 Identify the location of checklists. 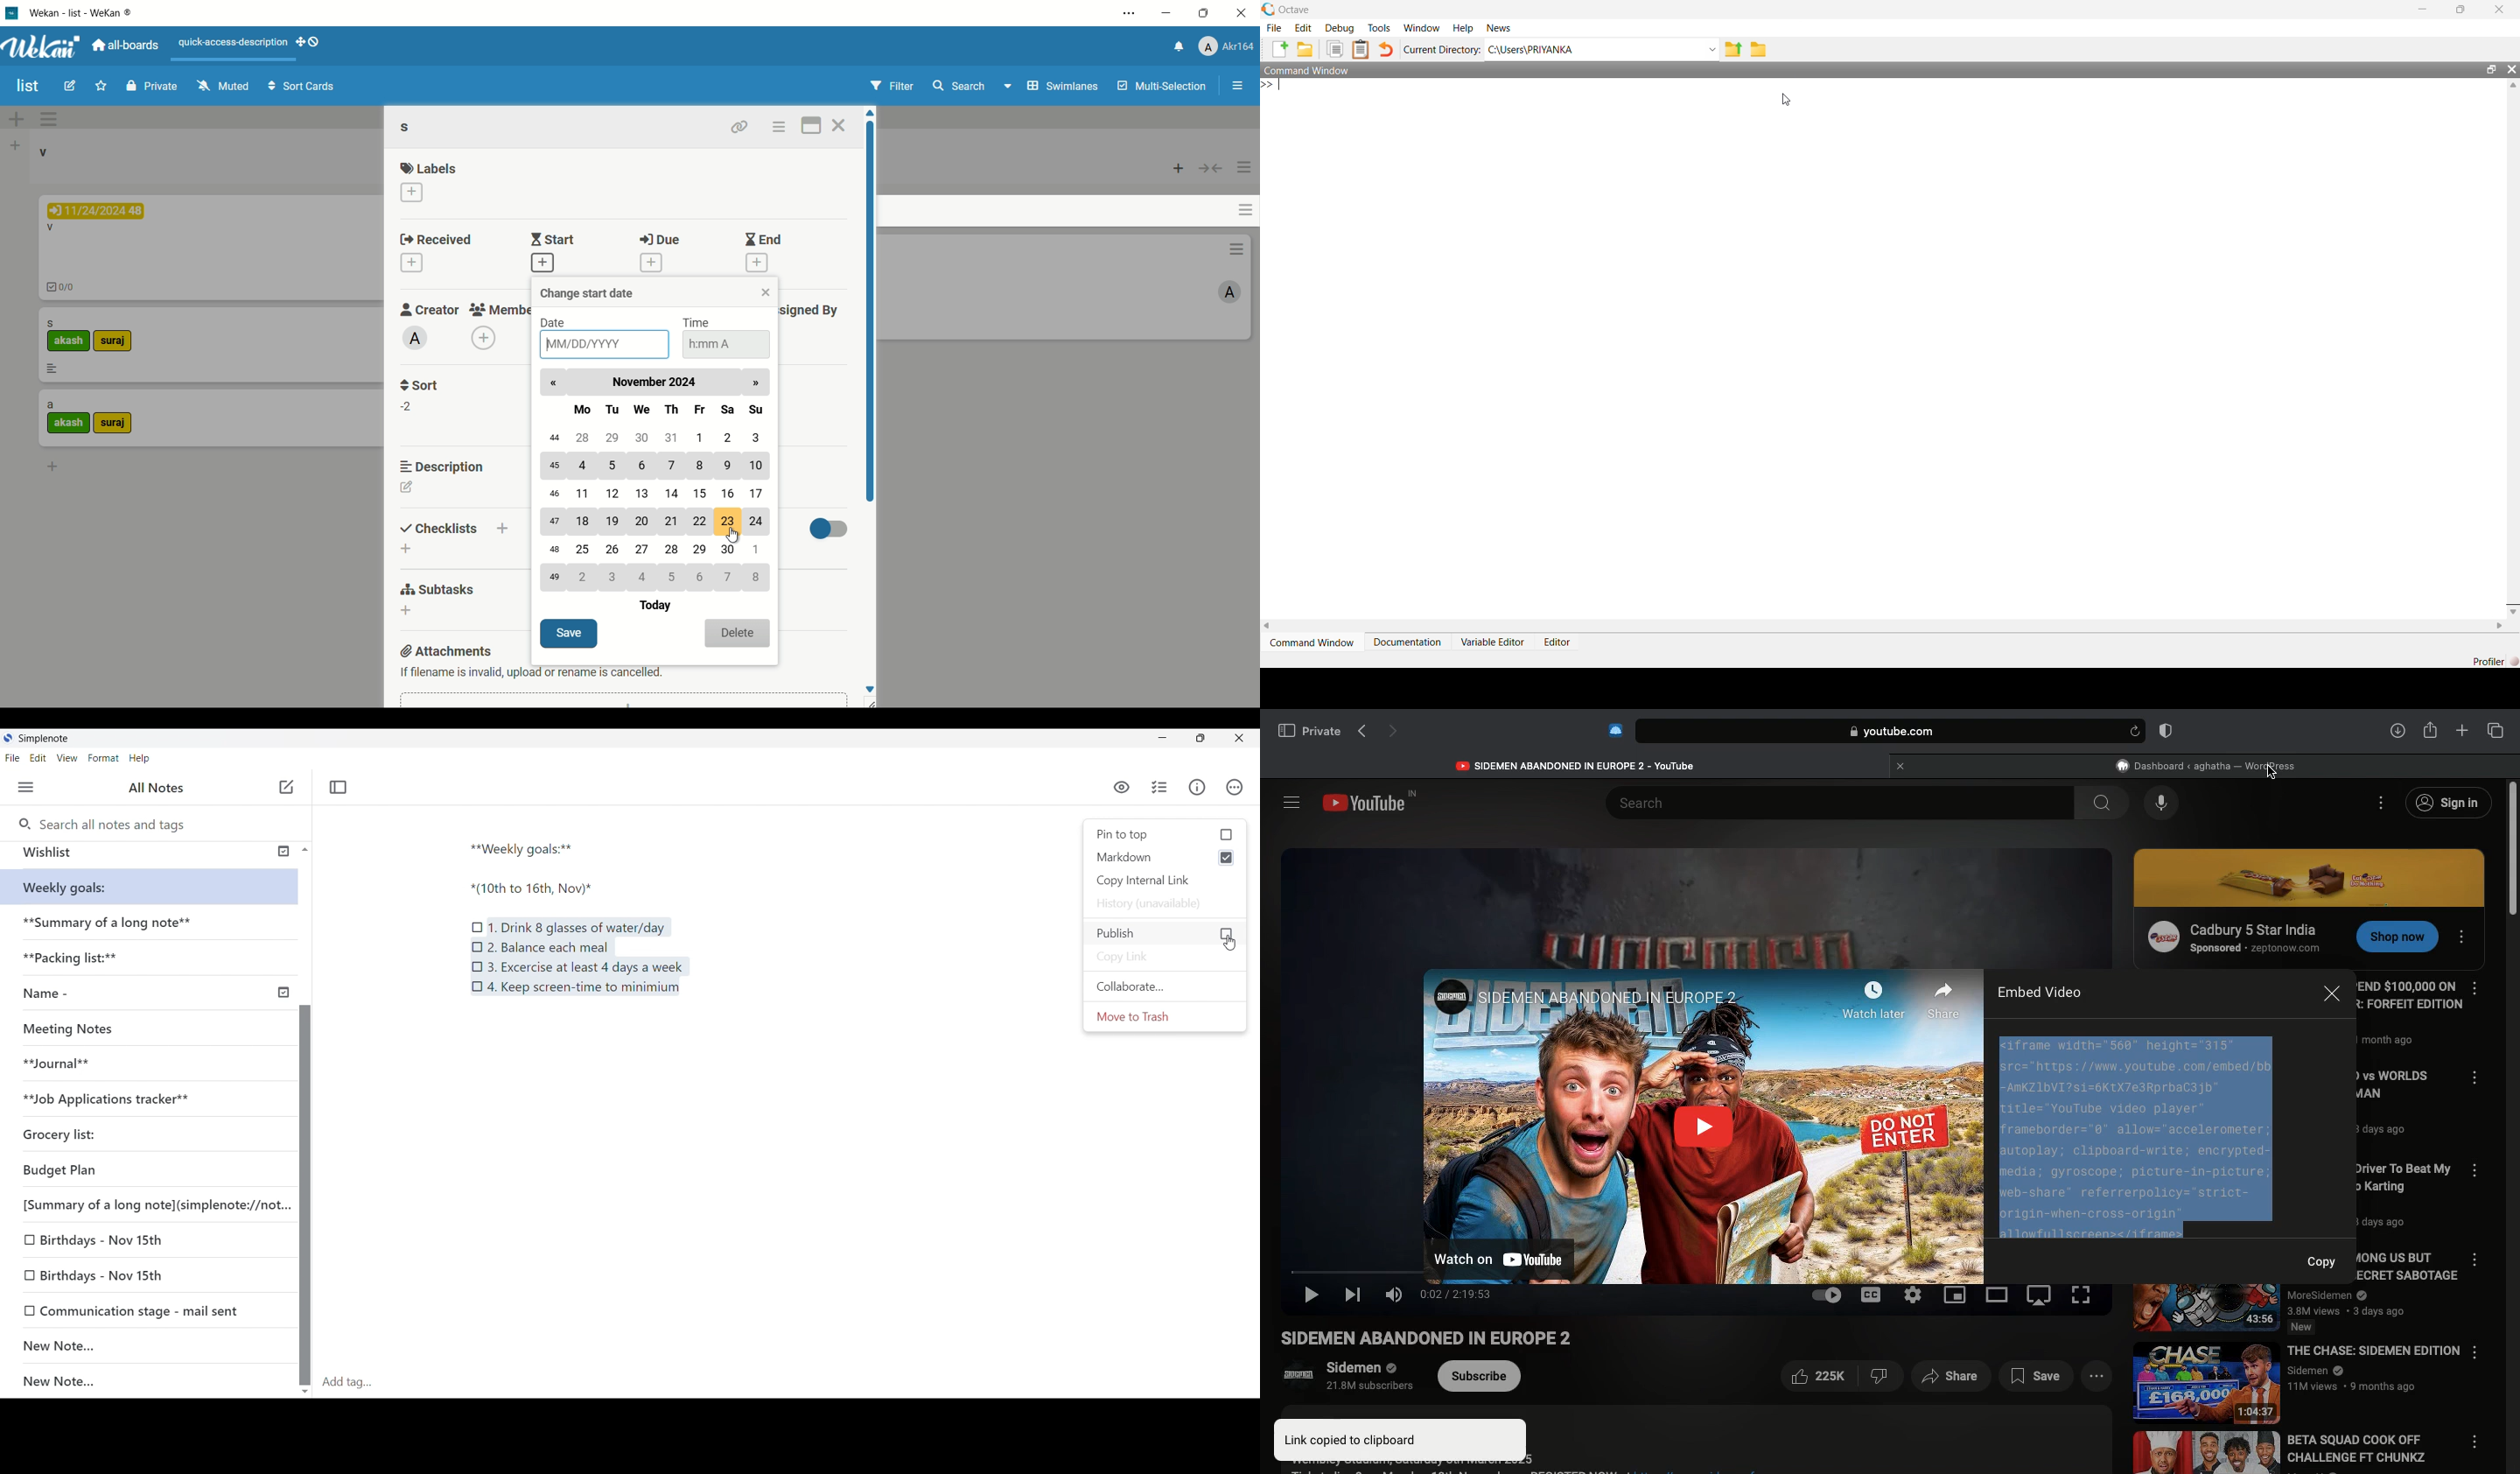
(438, 529).